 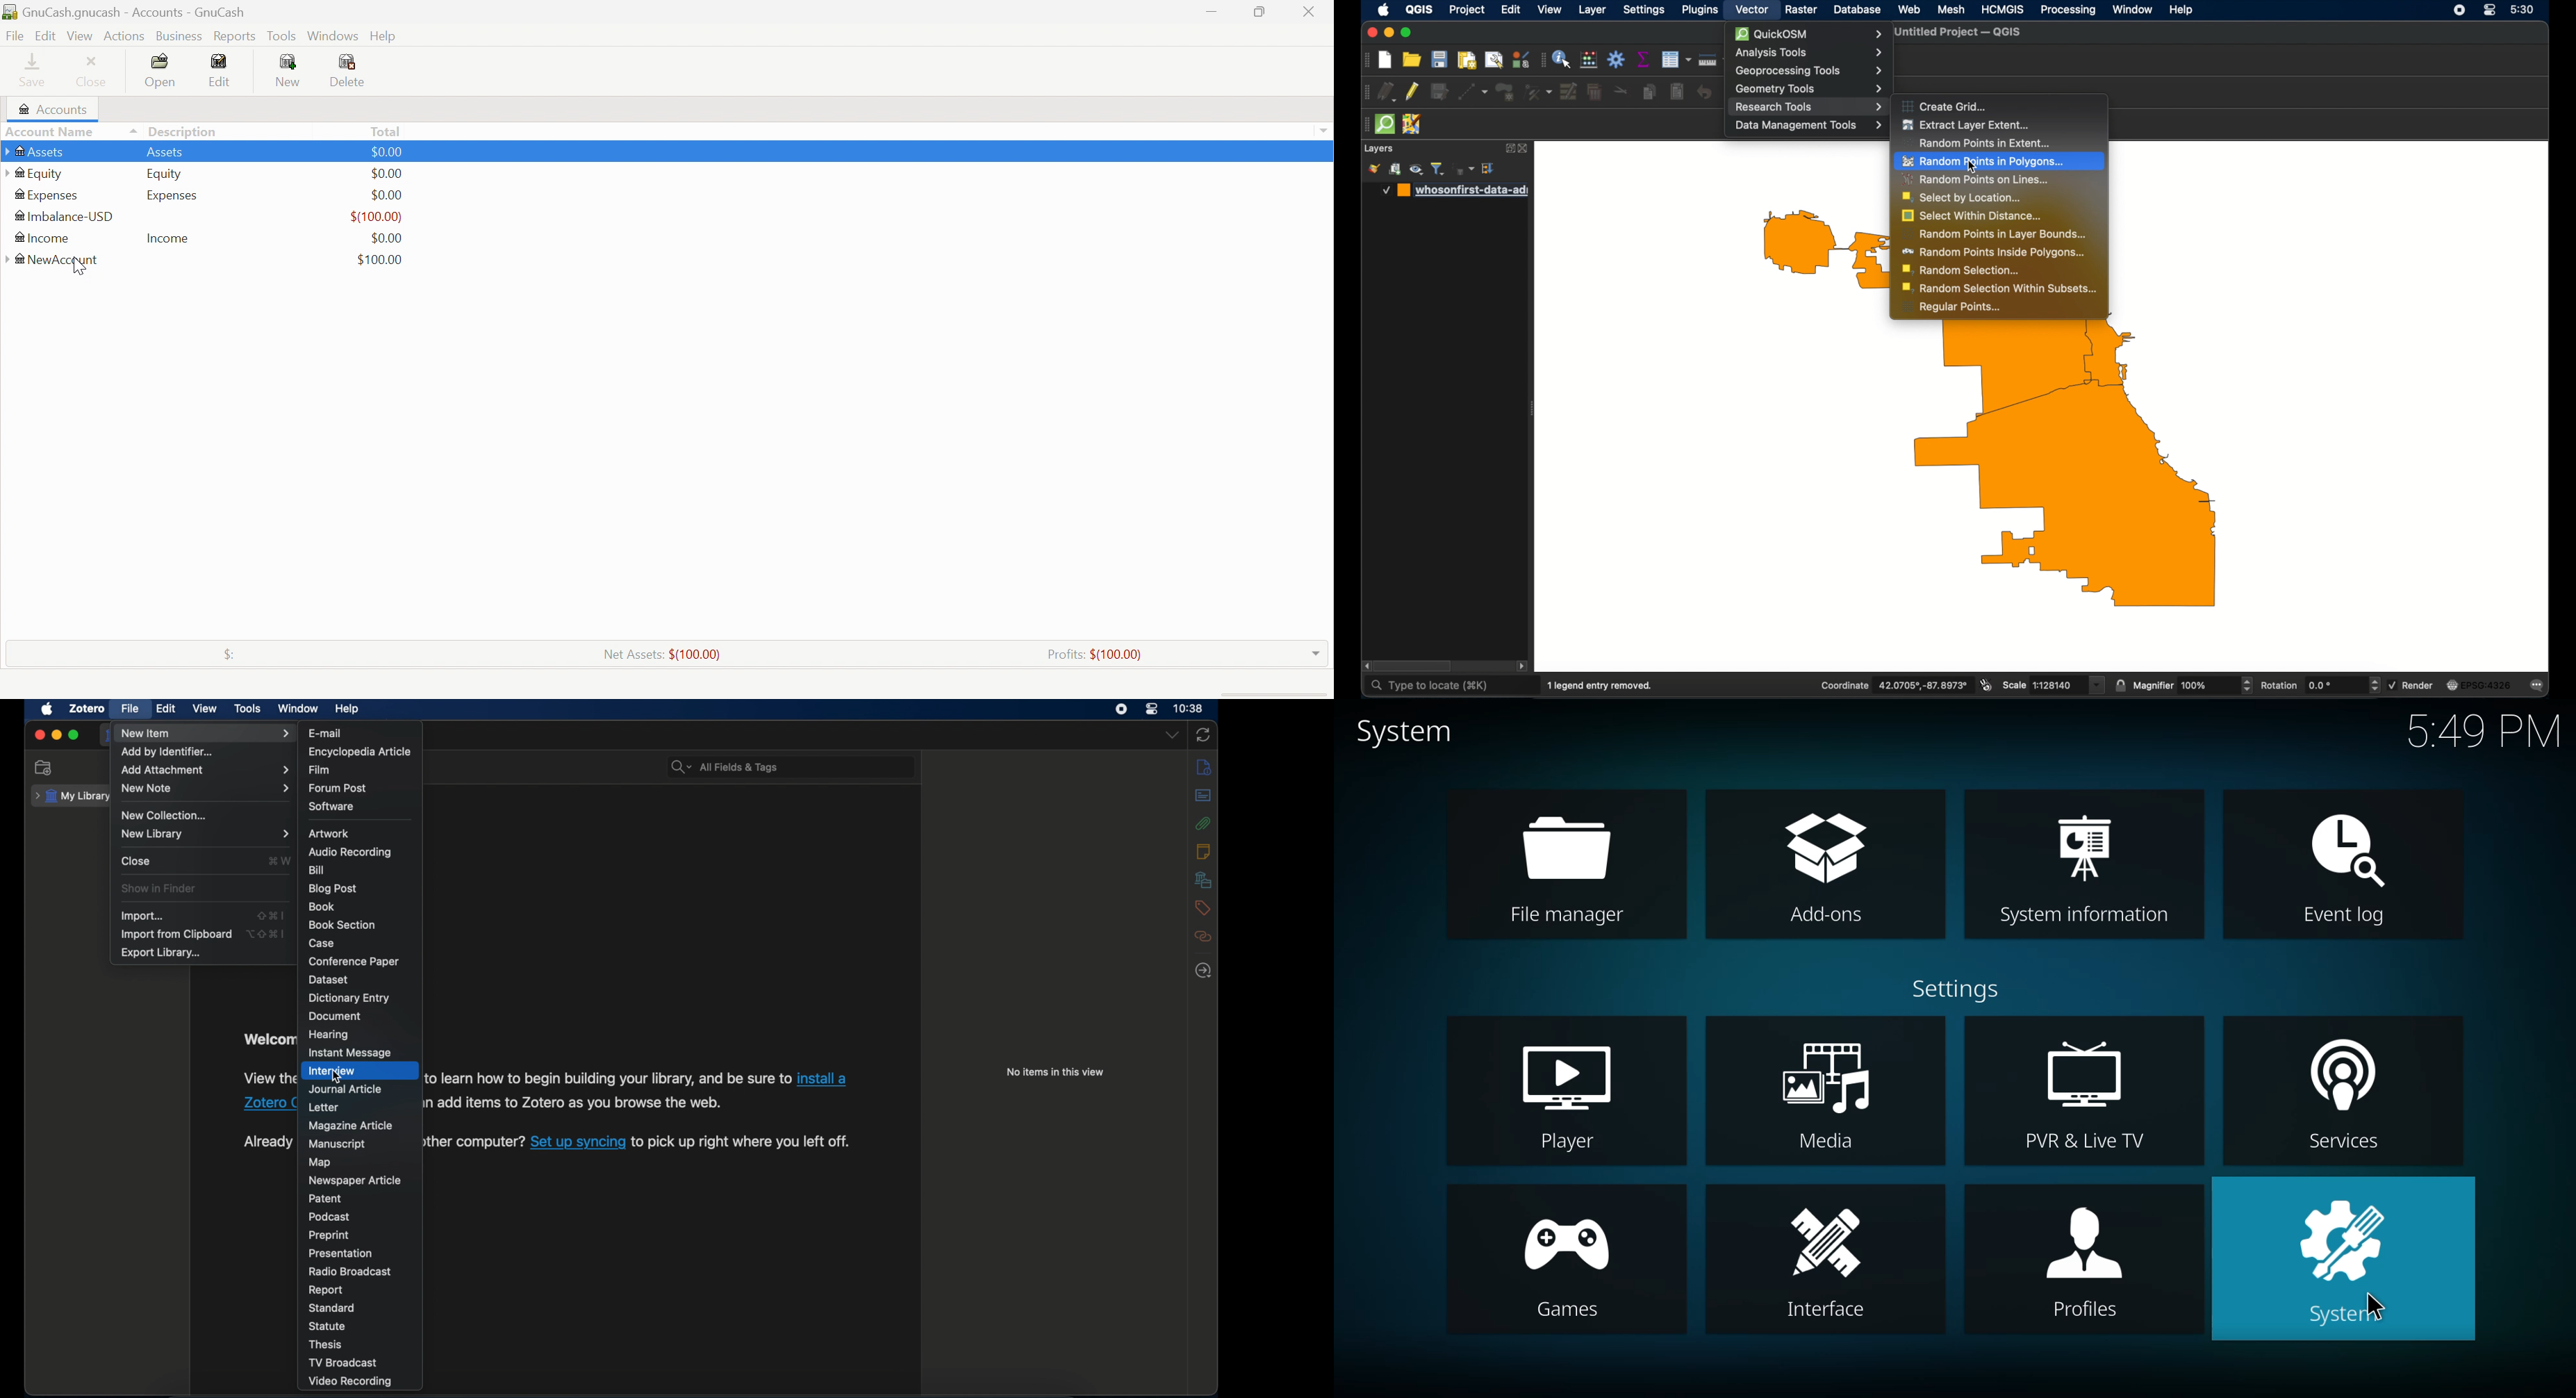 I want to click on blog post, so click(x=333, y=889).